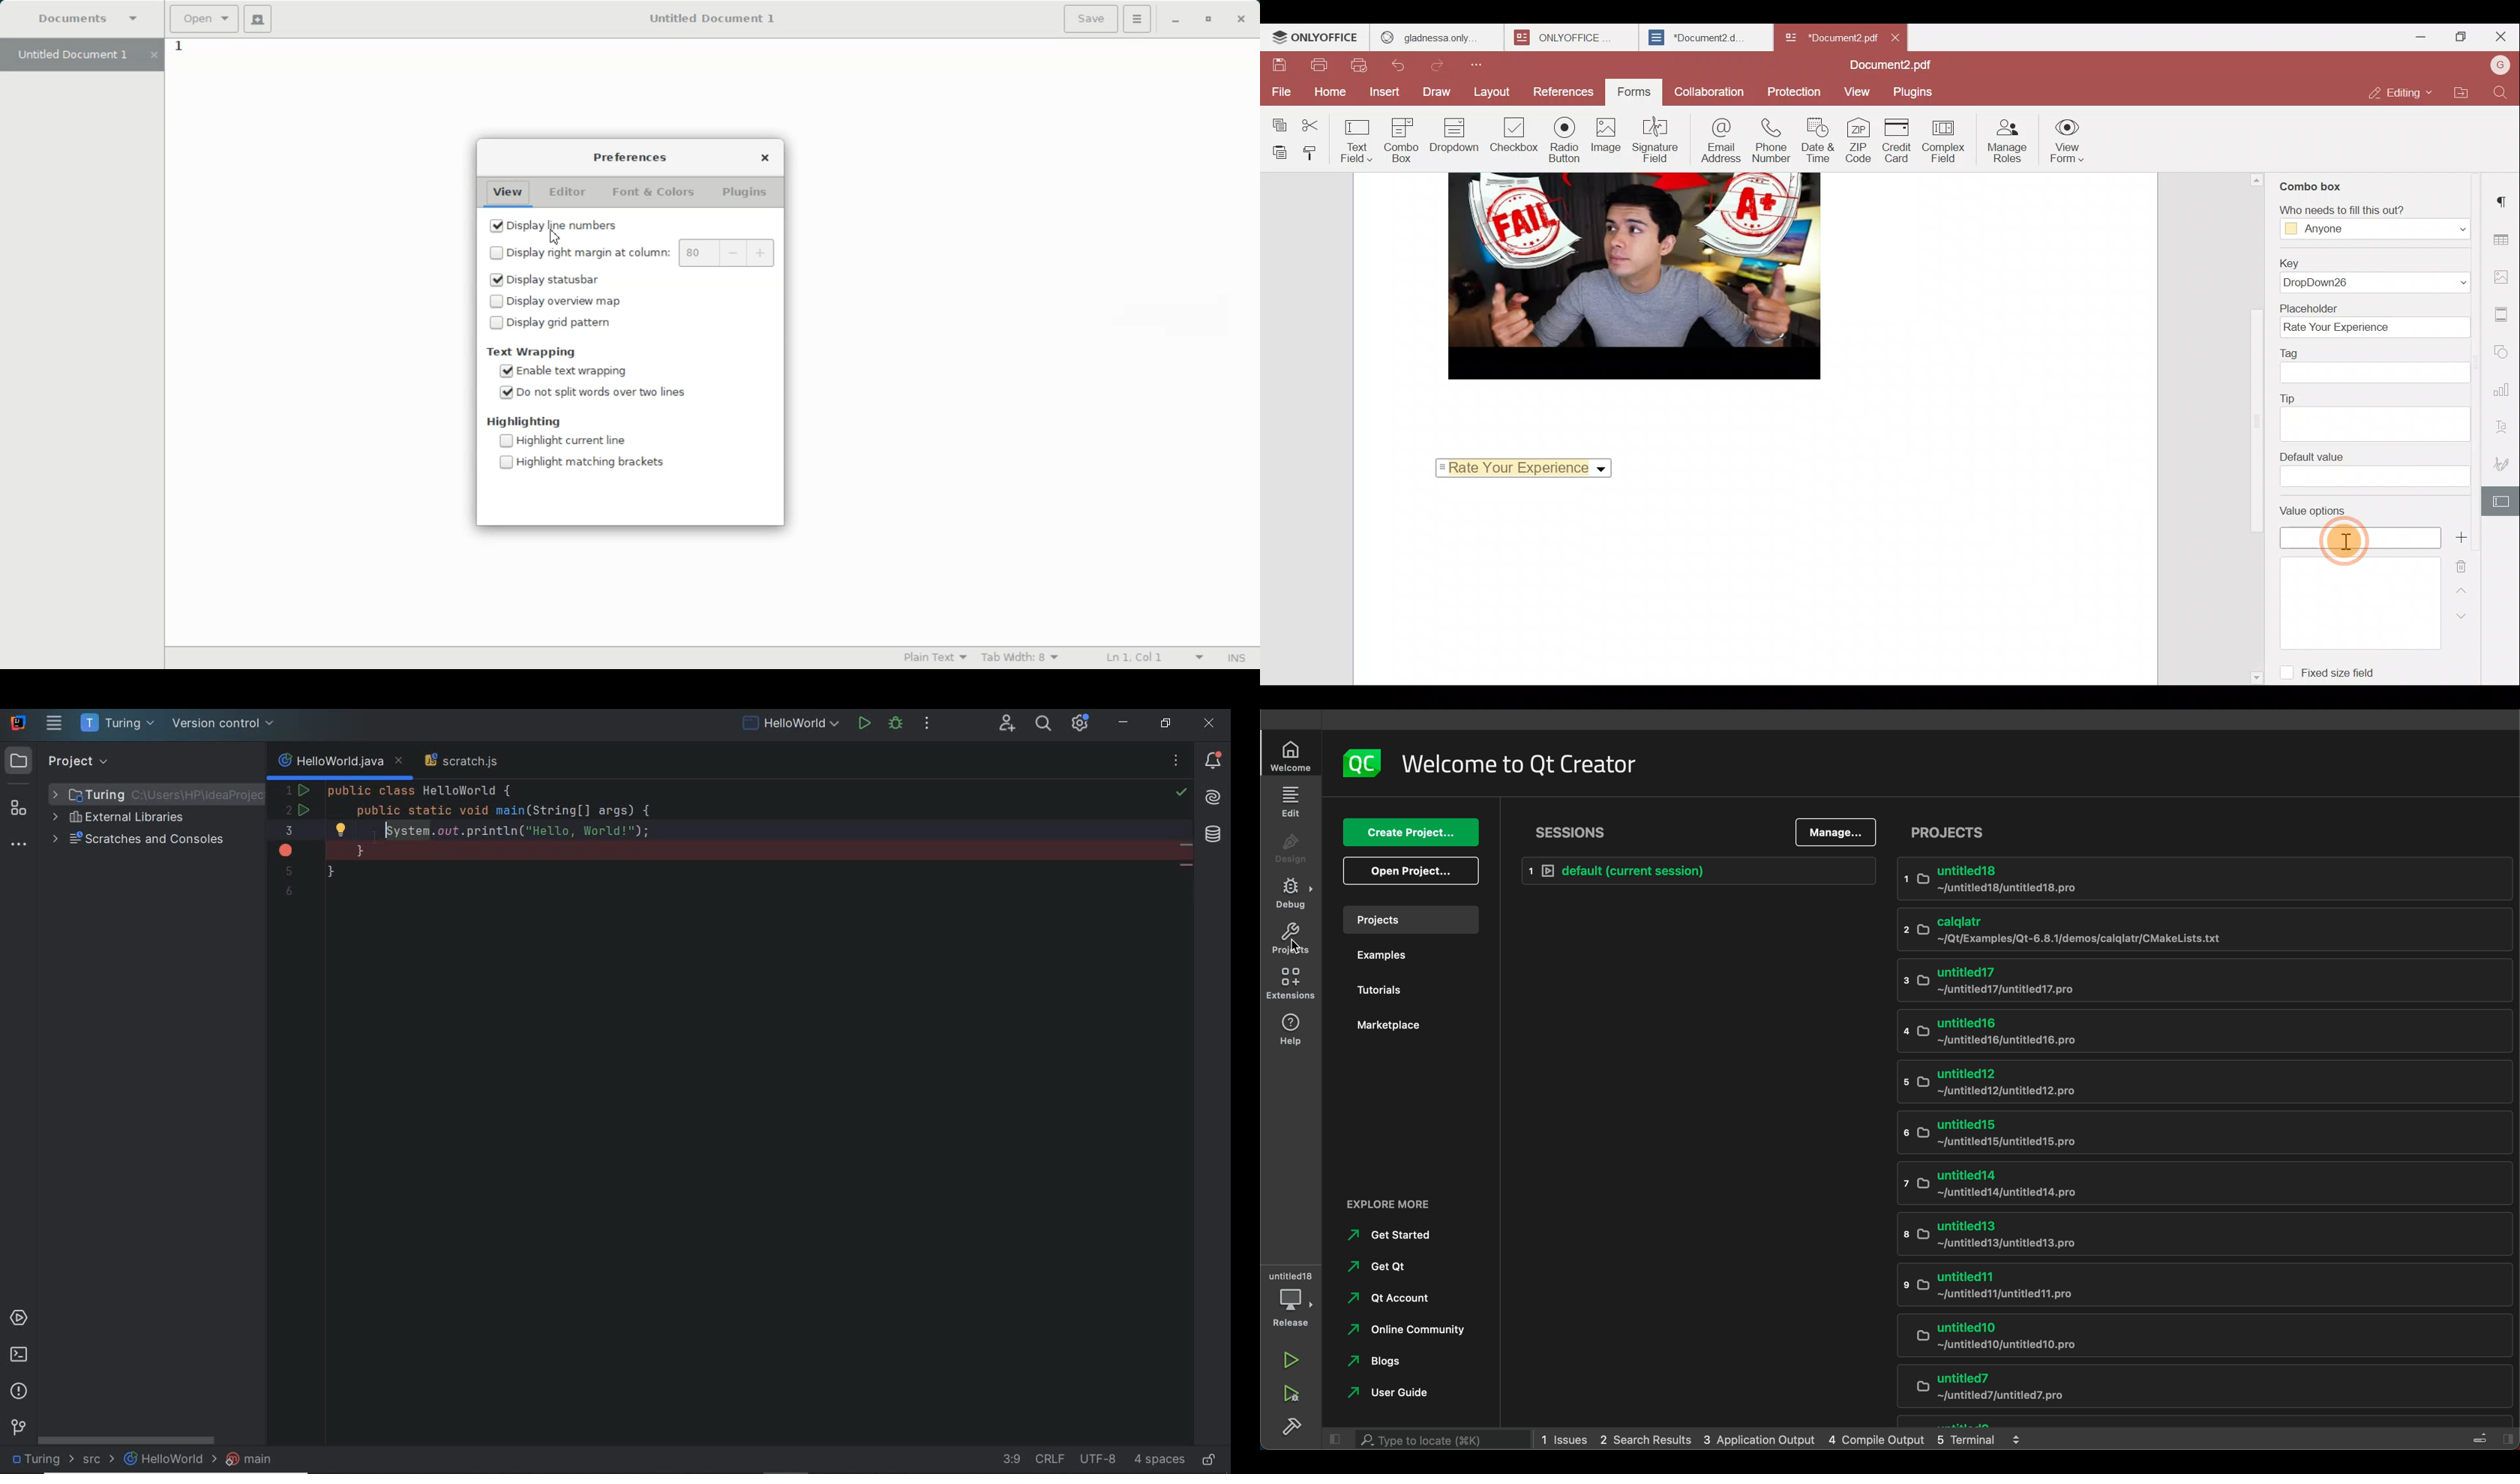 The width and height of the screenshot is (2520, 1484). What do you see at coordinates (1402, 1329) in the screenshot?
I see `online community` at bounding box center [1402, 1329].